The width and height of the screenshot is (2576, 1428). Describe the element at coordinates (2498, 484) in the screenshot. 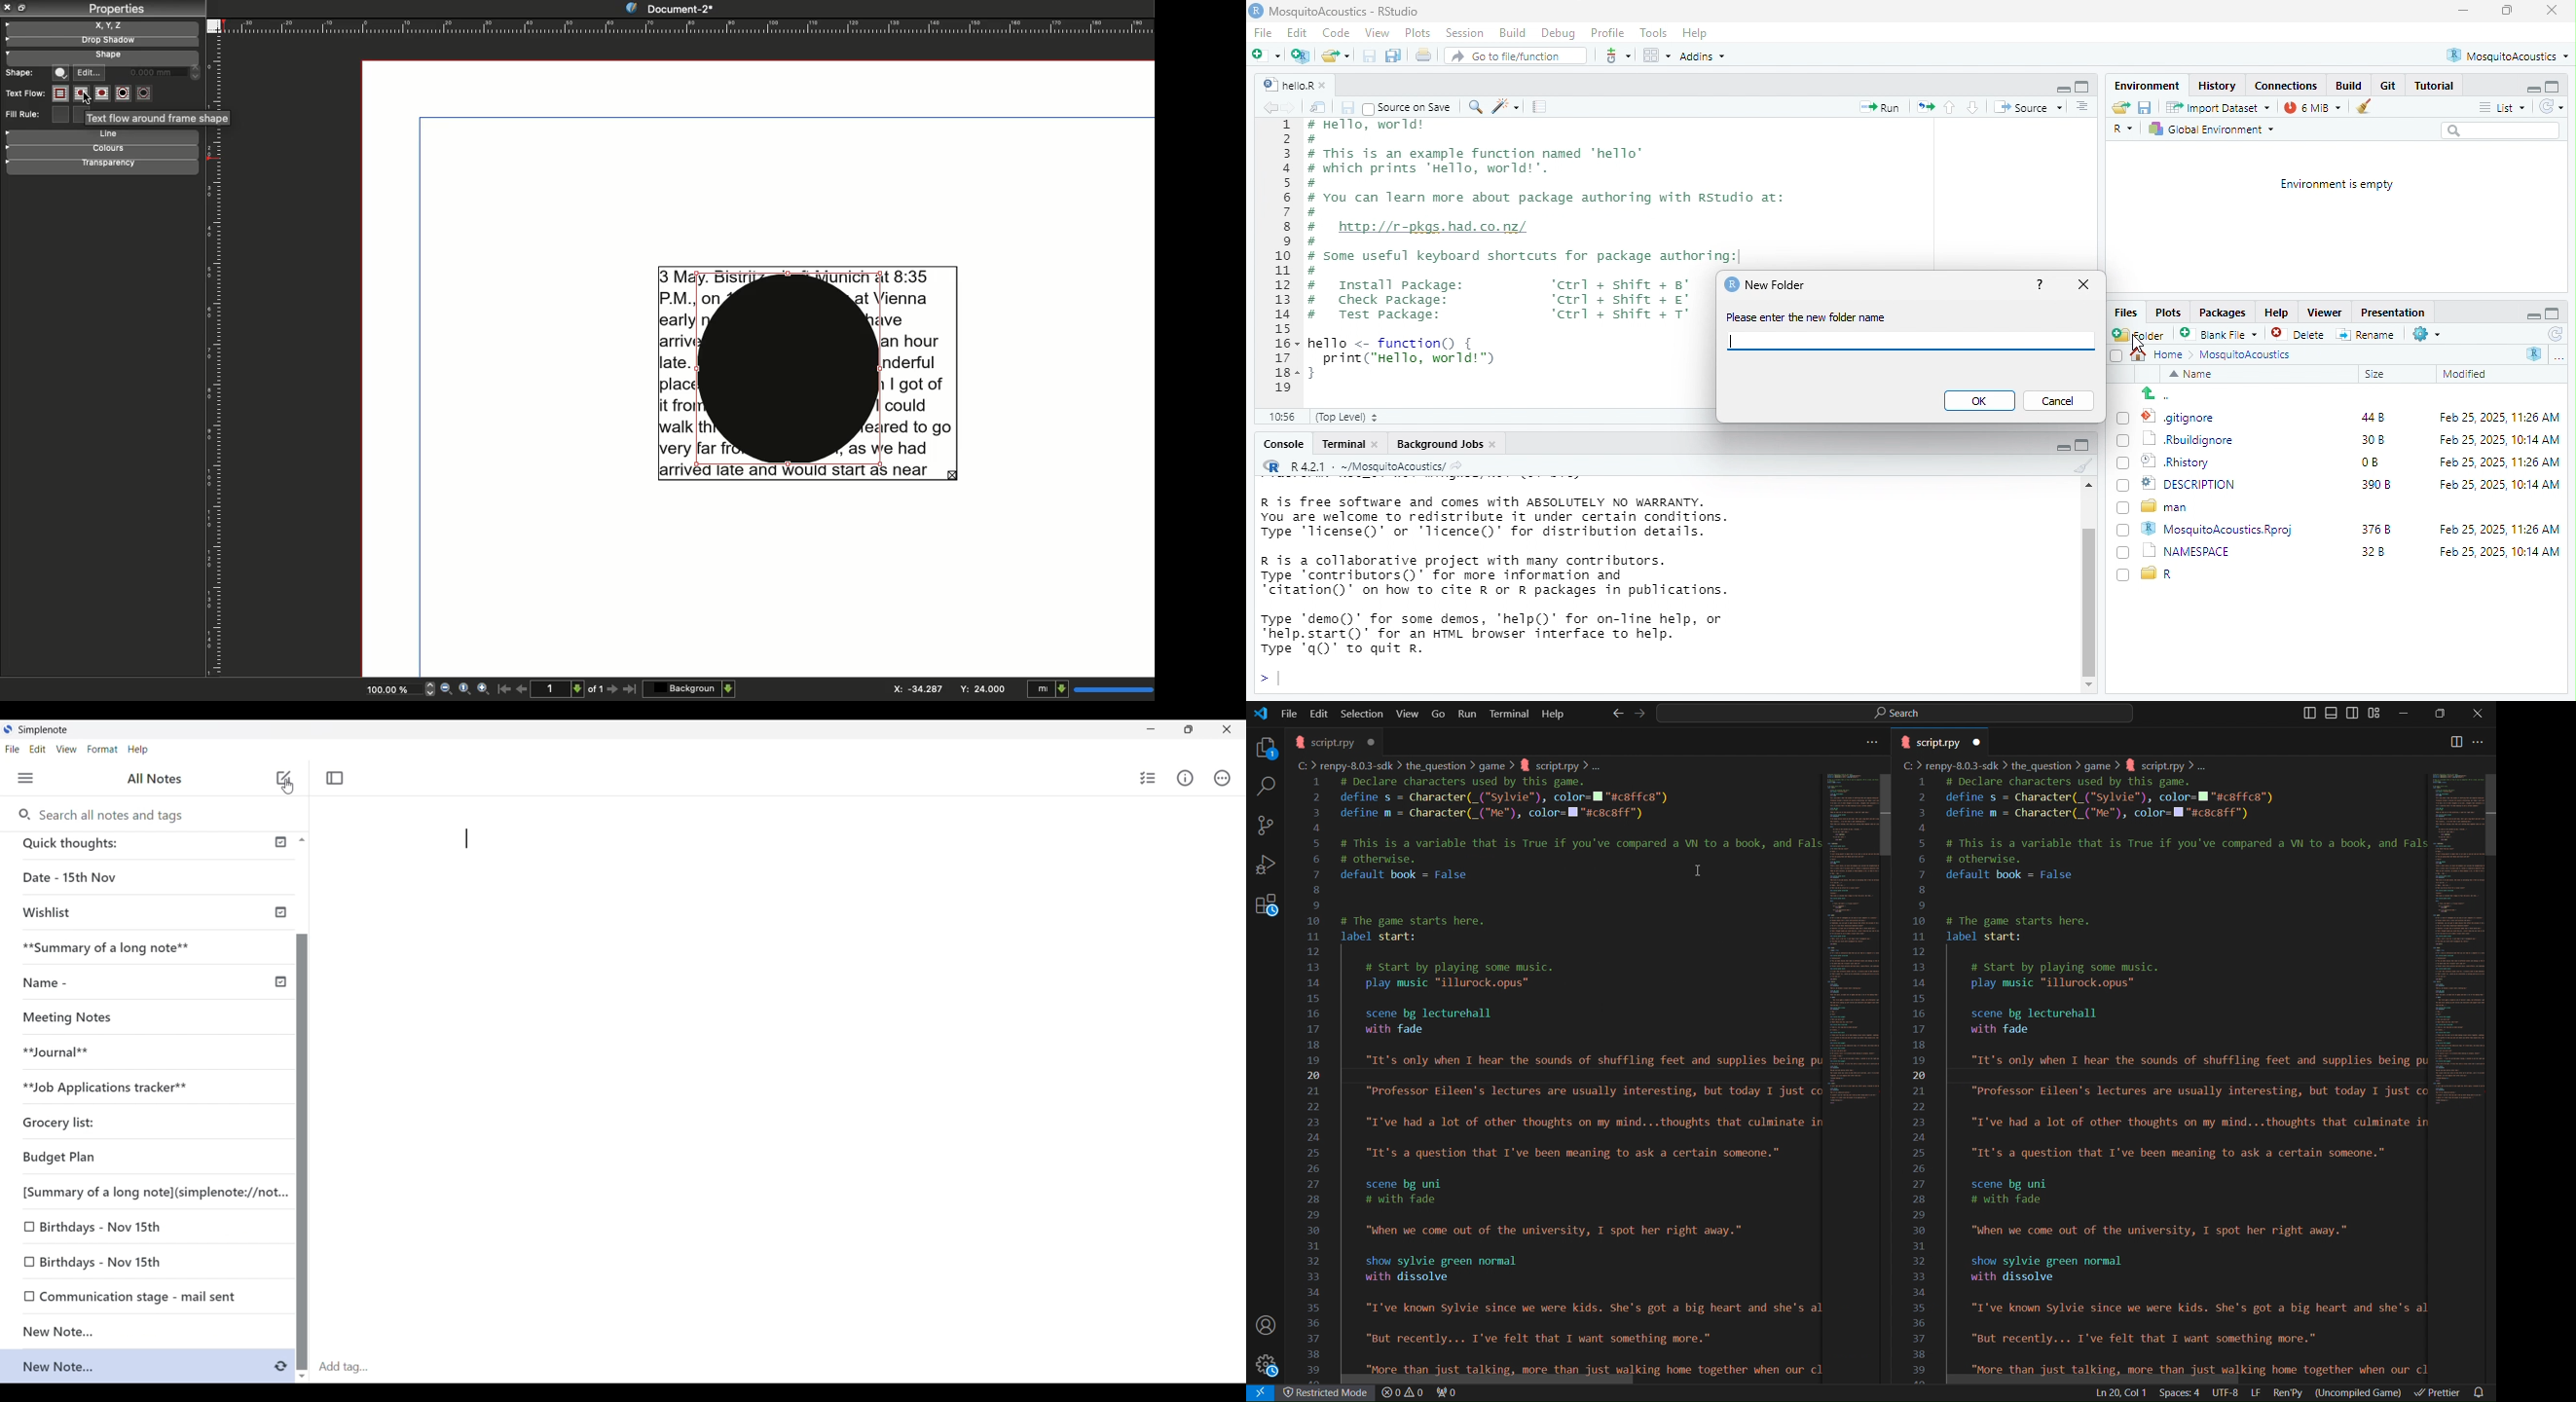

I see `Feb 25, 2025, 10:14 AM` at that location.